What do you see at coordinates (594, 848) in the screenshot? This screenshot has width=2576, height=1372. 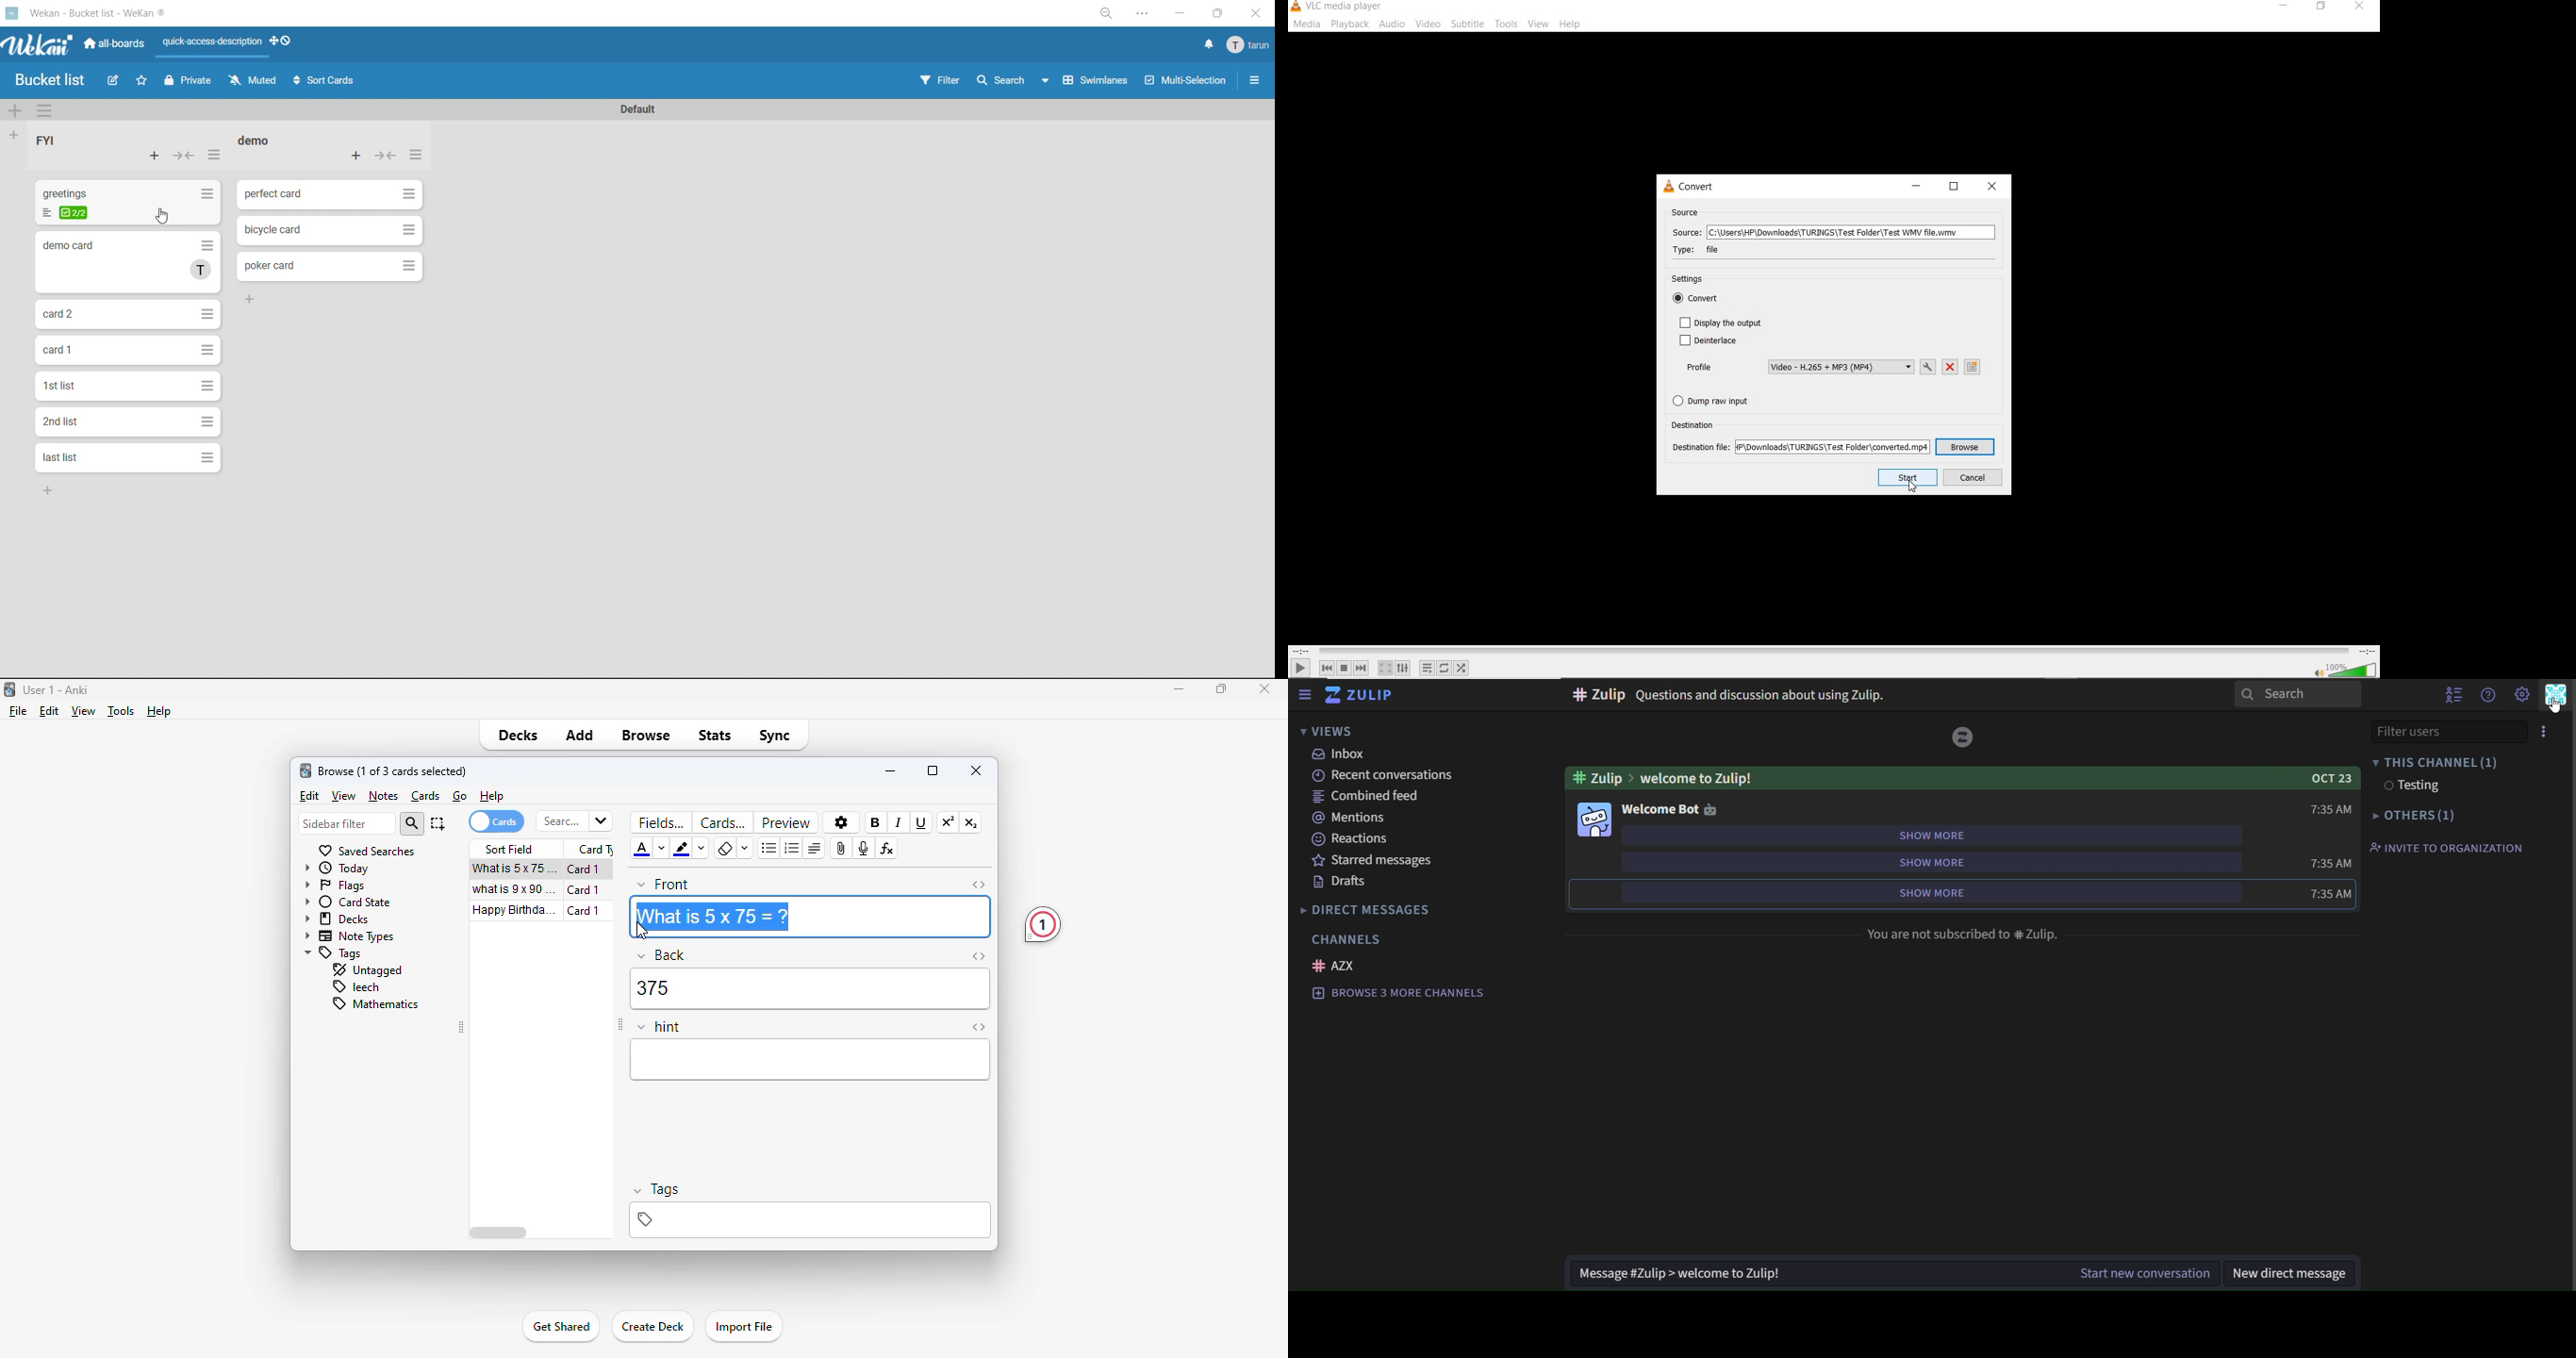 I see `card type` at bounding box center [594, 848].